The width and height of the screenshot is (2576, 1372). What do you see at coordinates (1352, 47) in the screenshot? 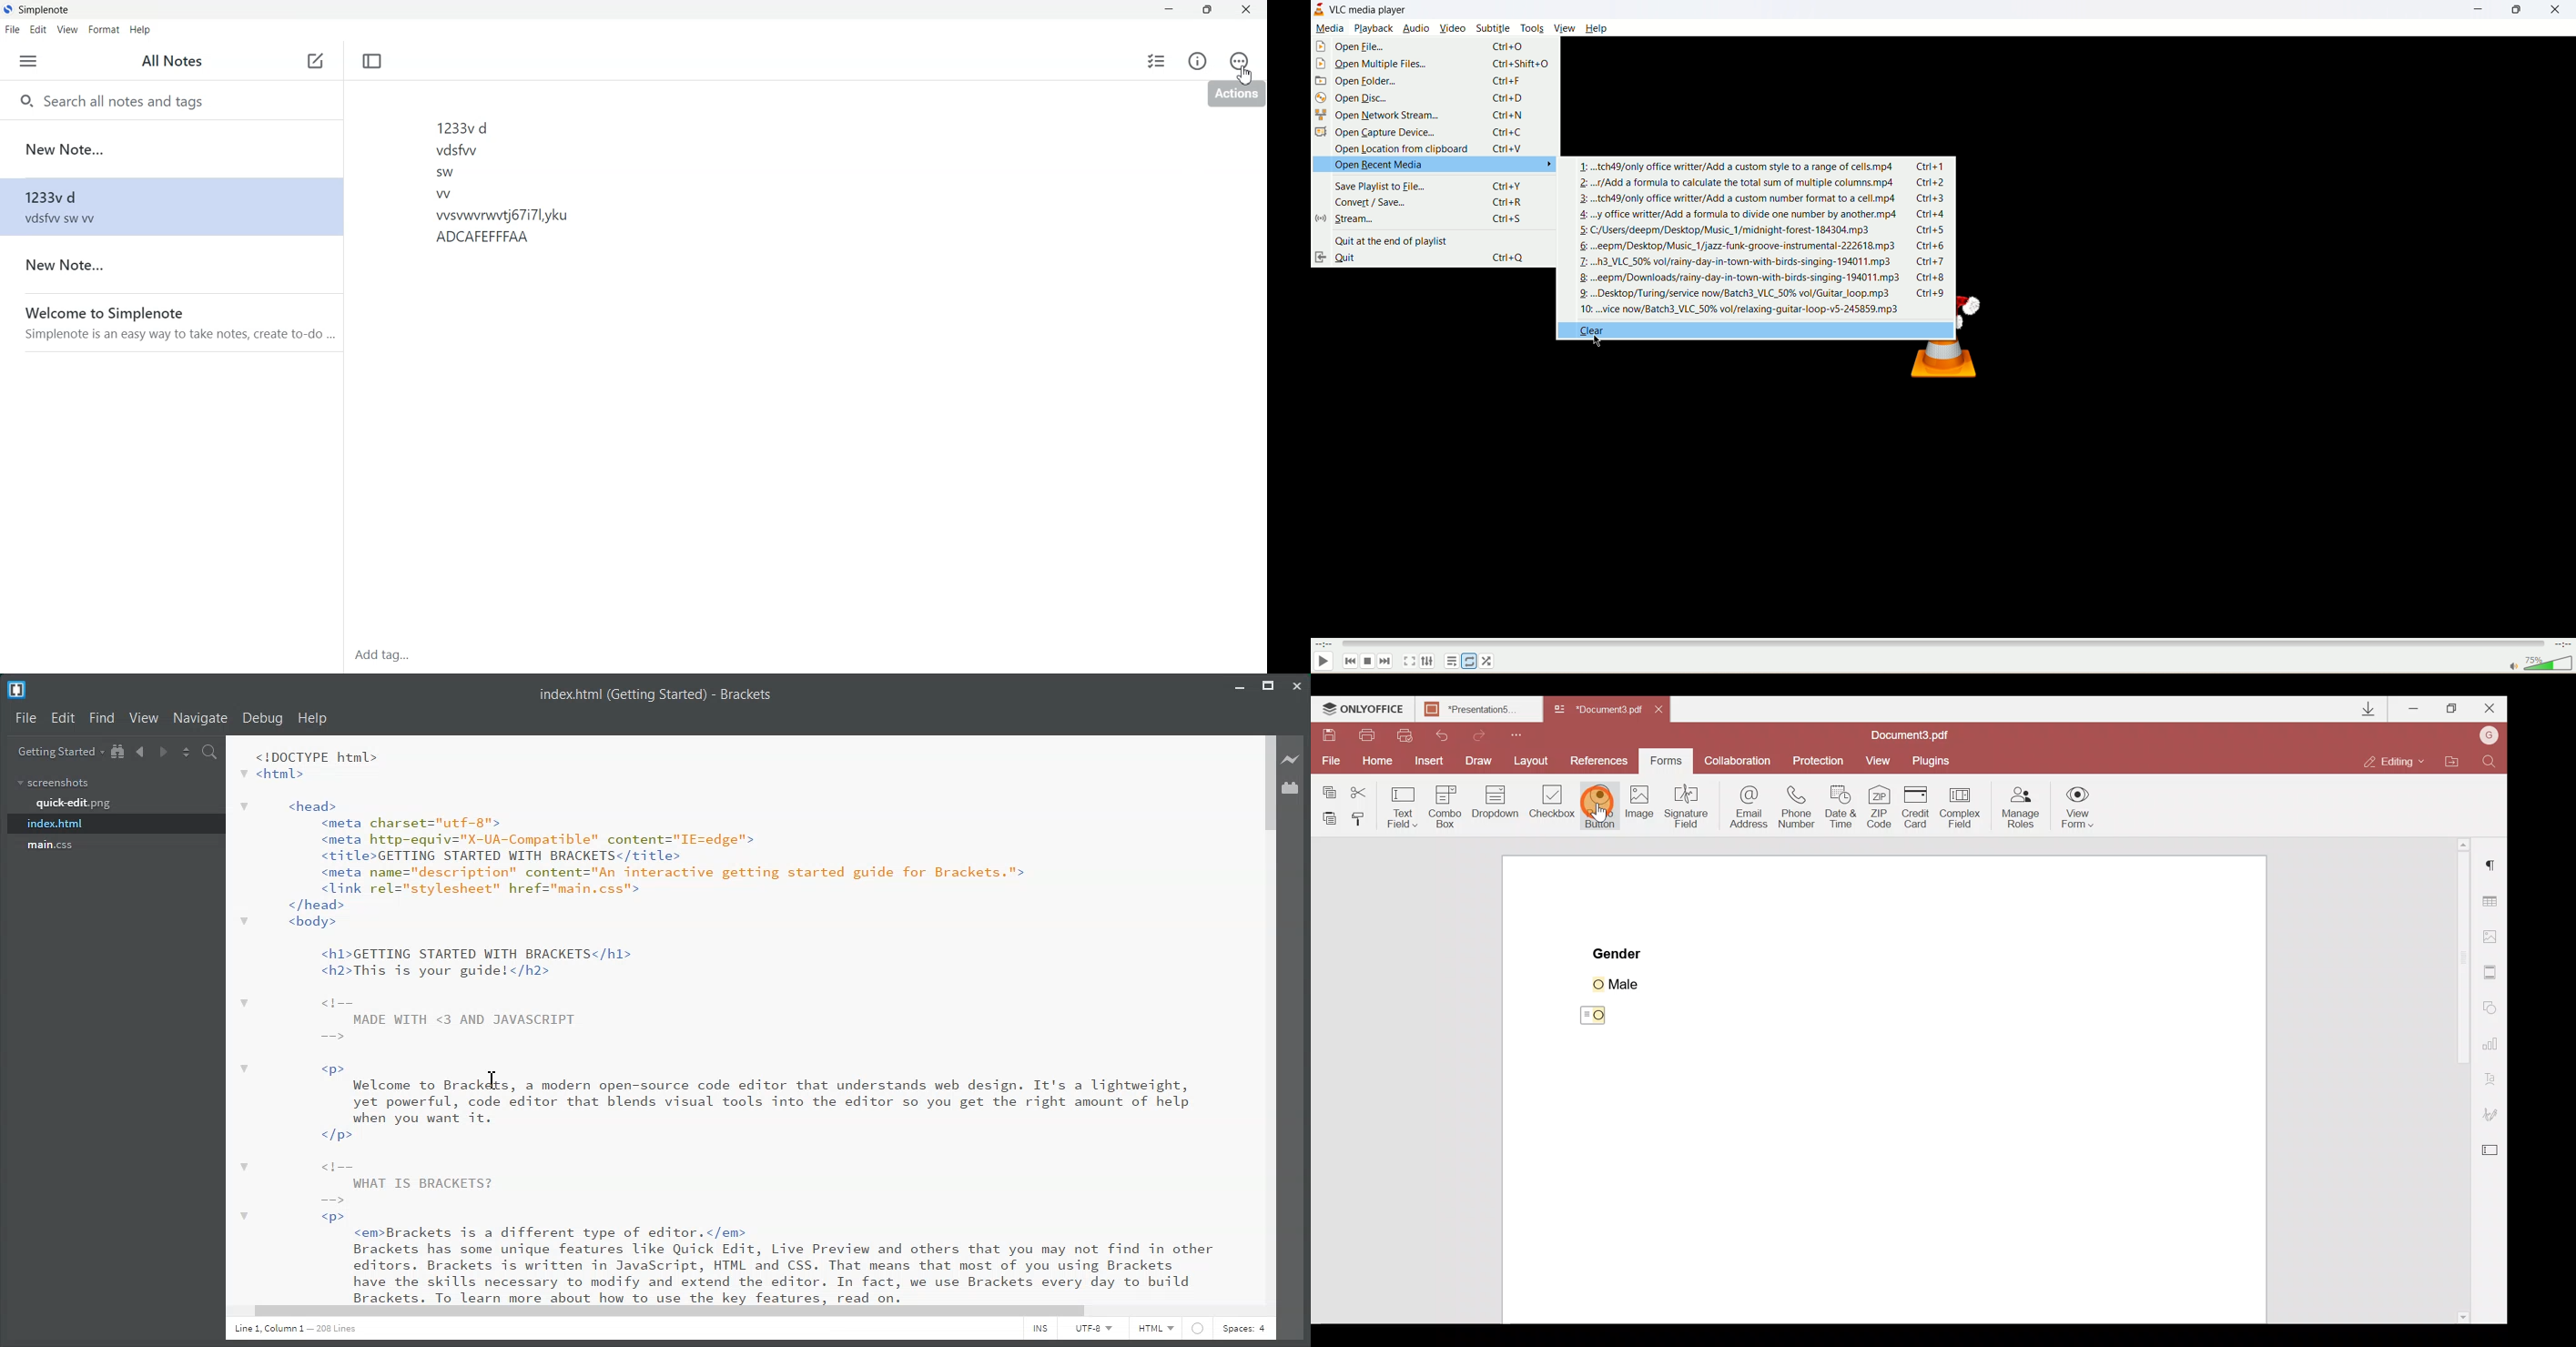
I see `open file...` at bounding box center [1352, 47].